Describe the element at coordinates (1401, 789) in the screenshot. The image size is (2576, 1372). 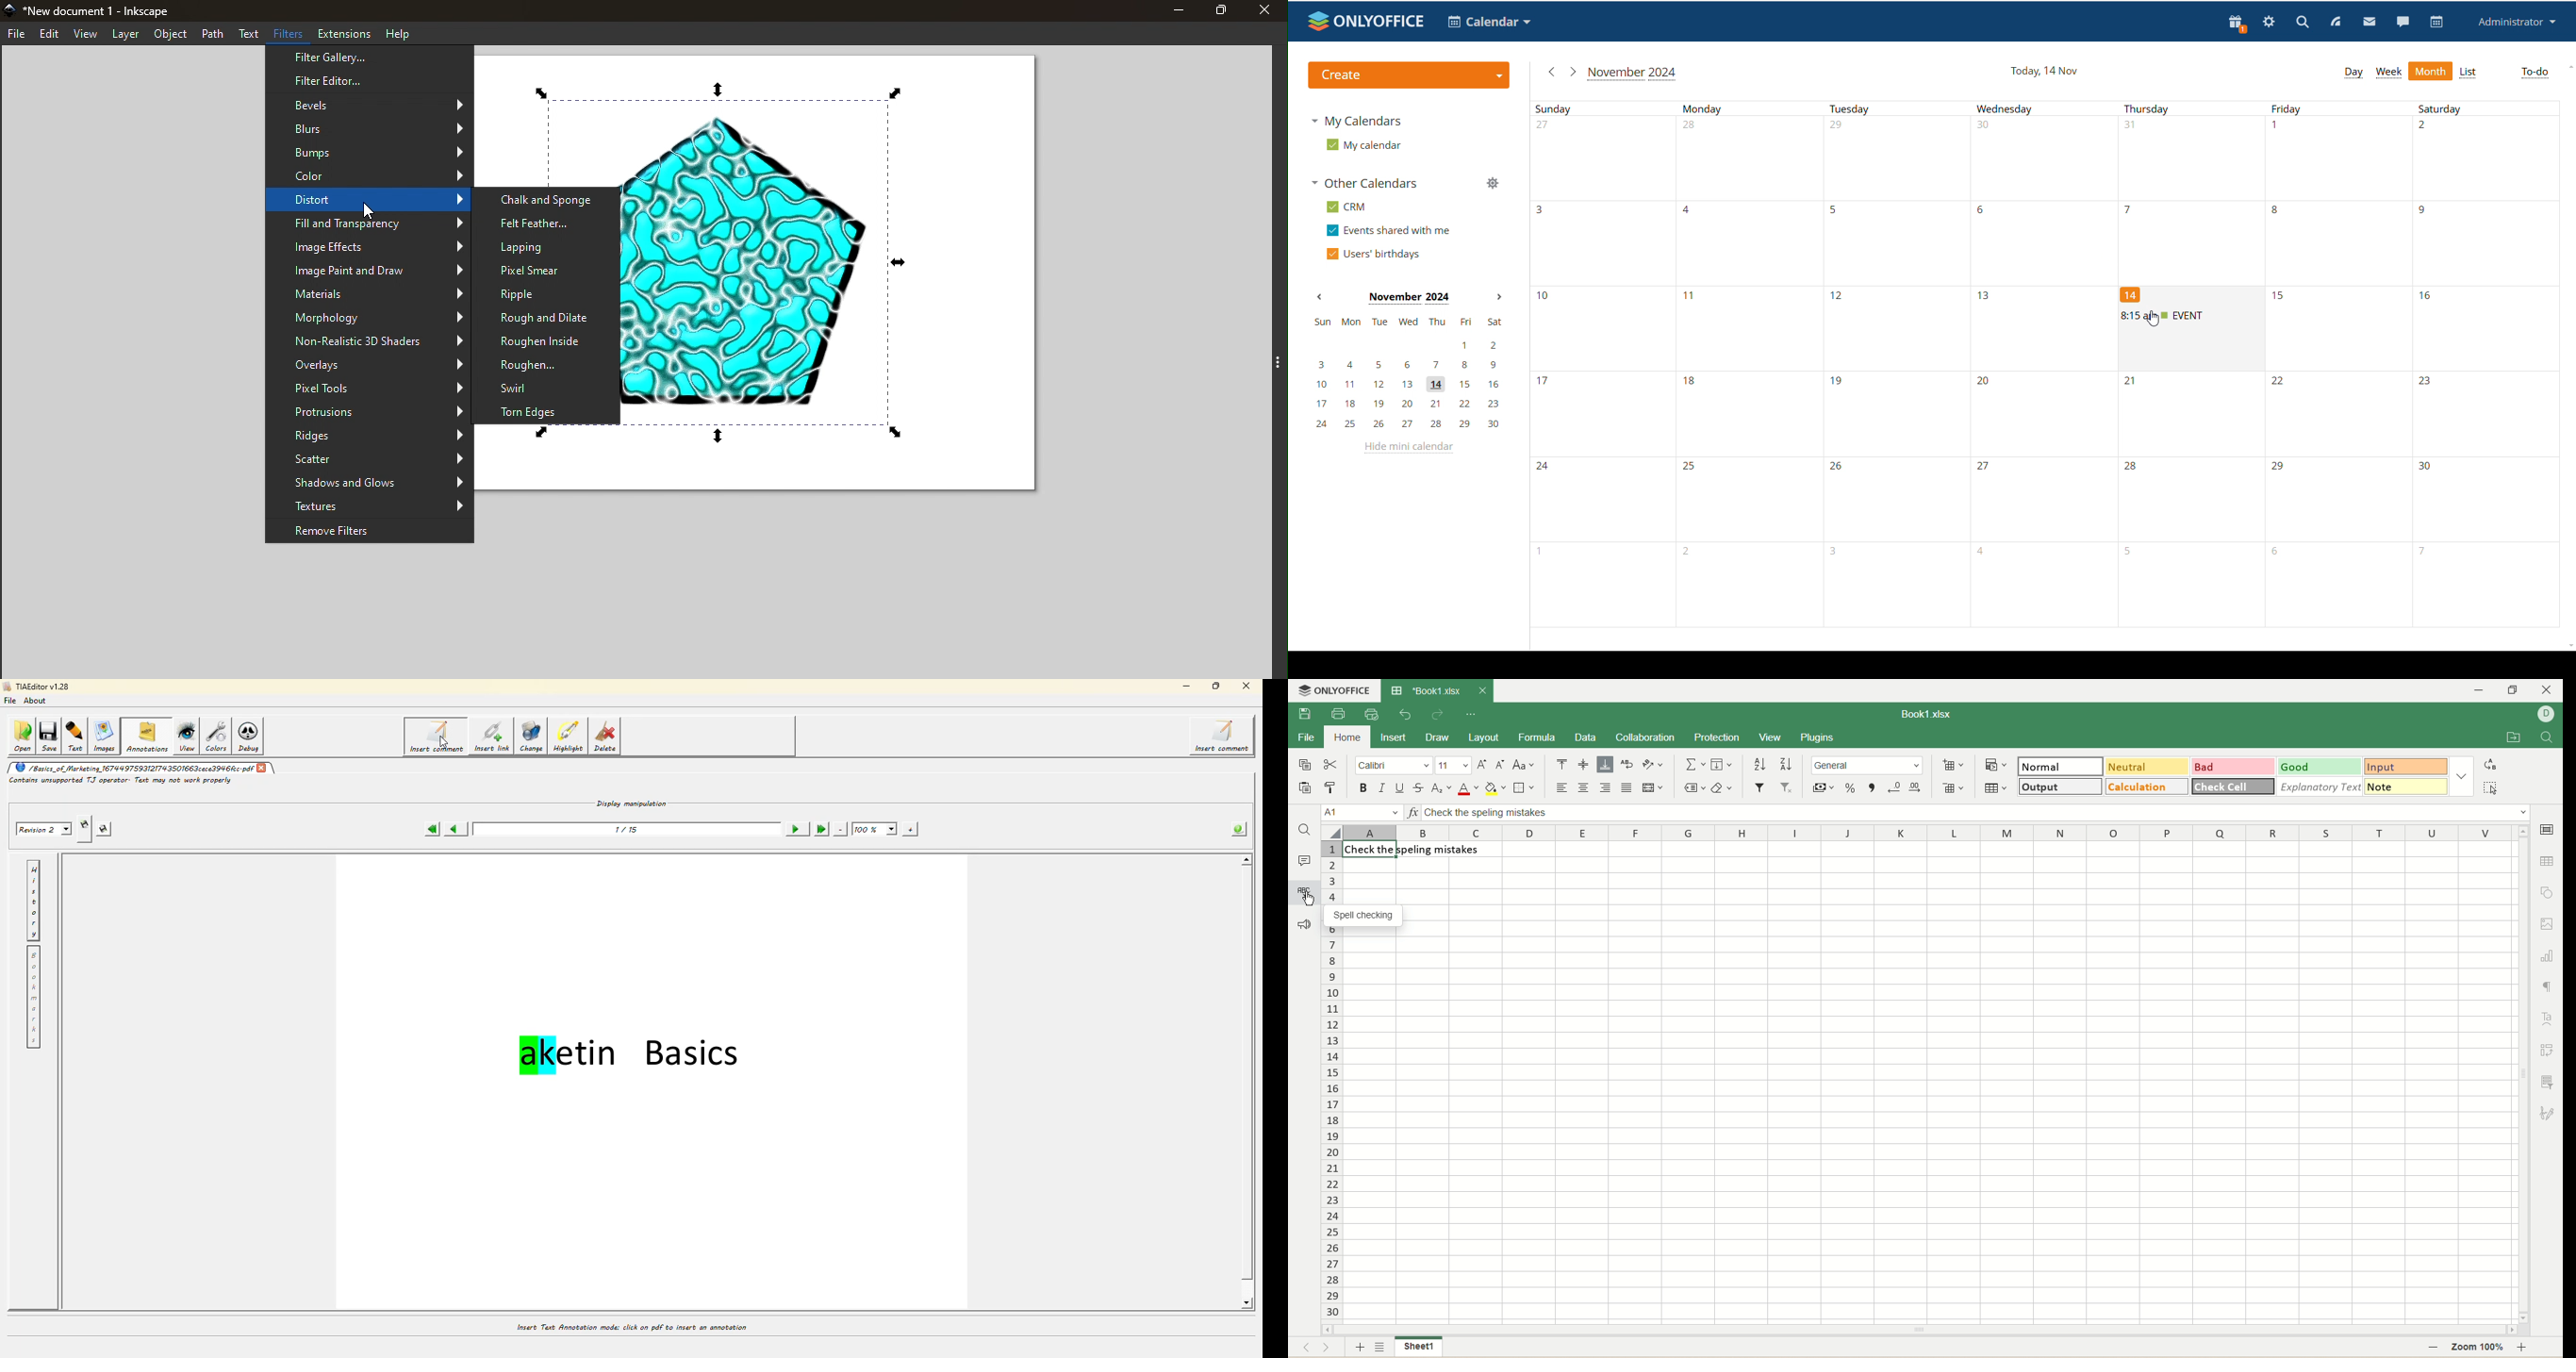
I see `underline` at that location.